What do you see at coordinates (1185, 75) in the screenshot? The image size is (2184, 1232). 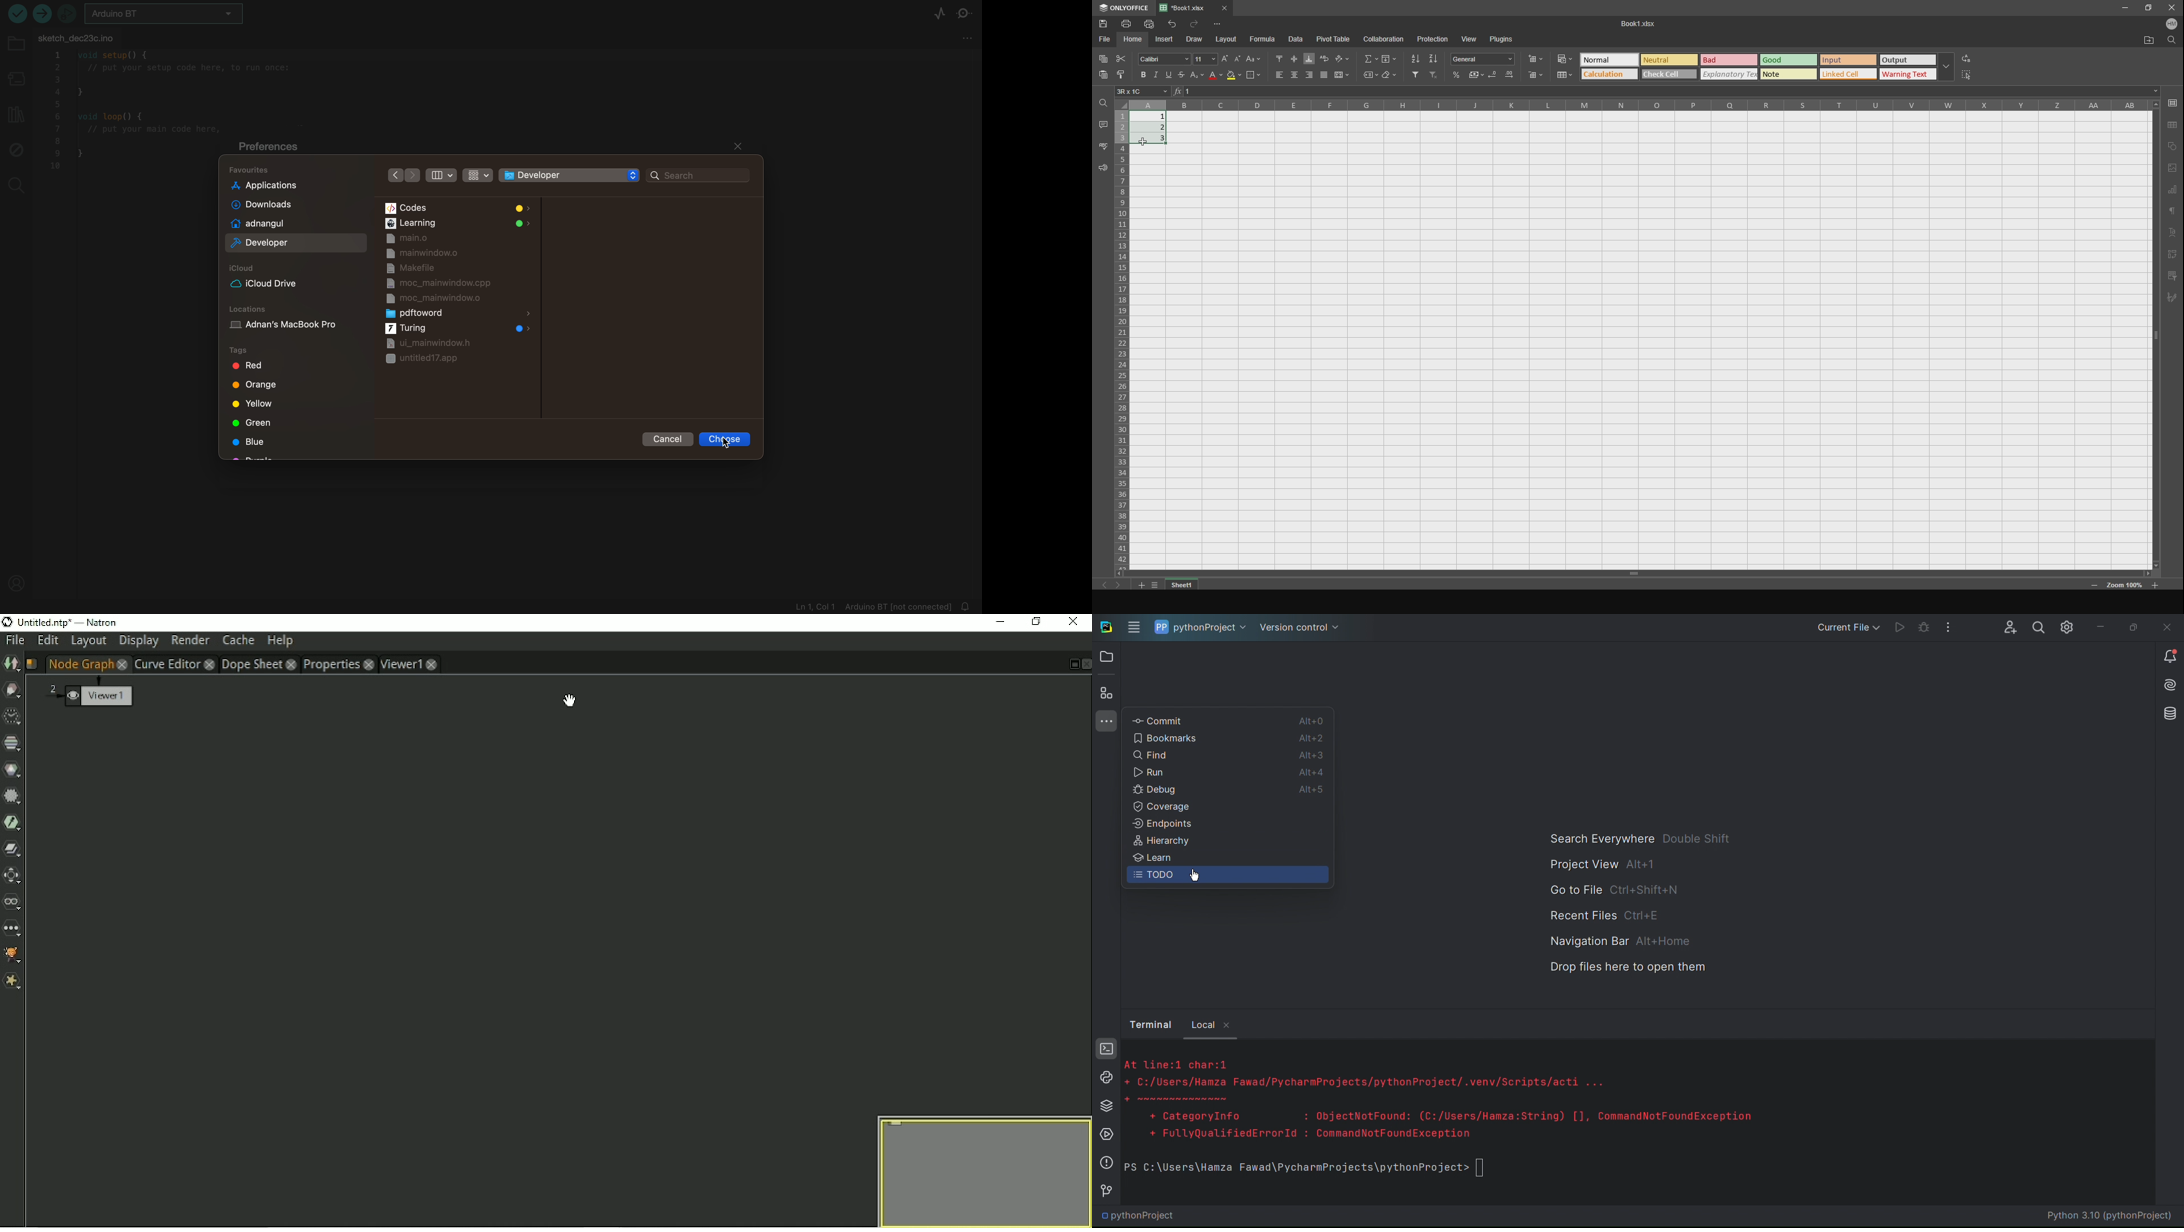 I see `stricktrough` at bounding box center [1185, 75].